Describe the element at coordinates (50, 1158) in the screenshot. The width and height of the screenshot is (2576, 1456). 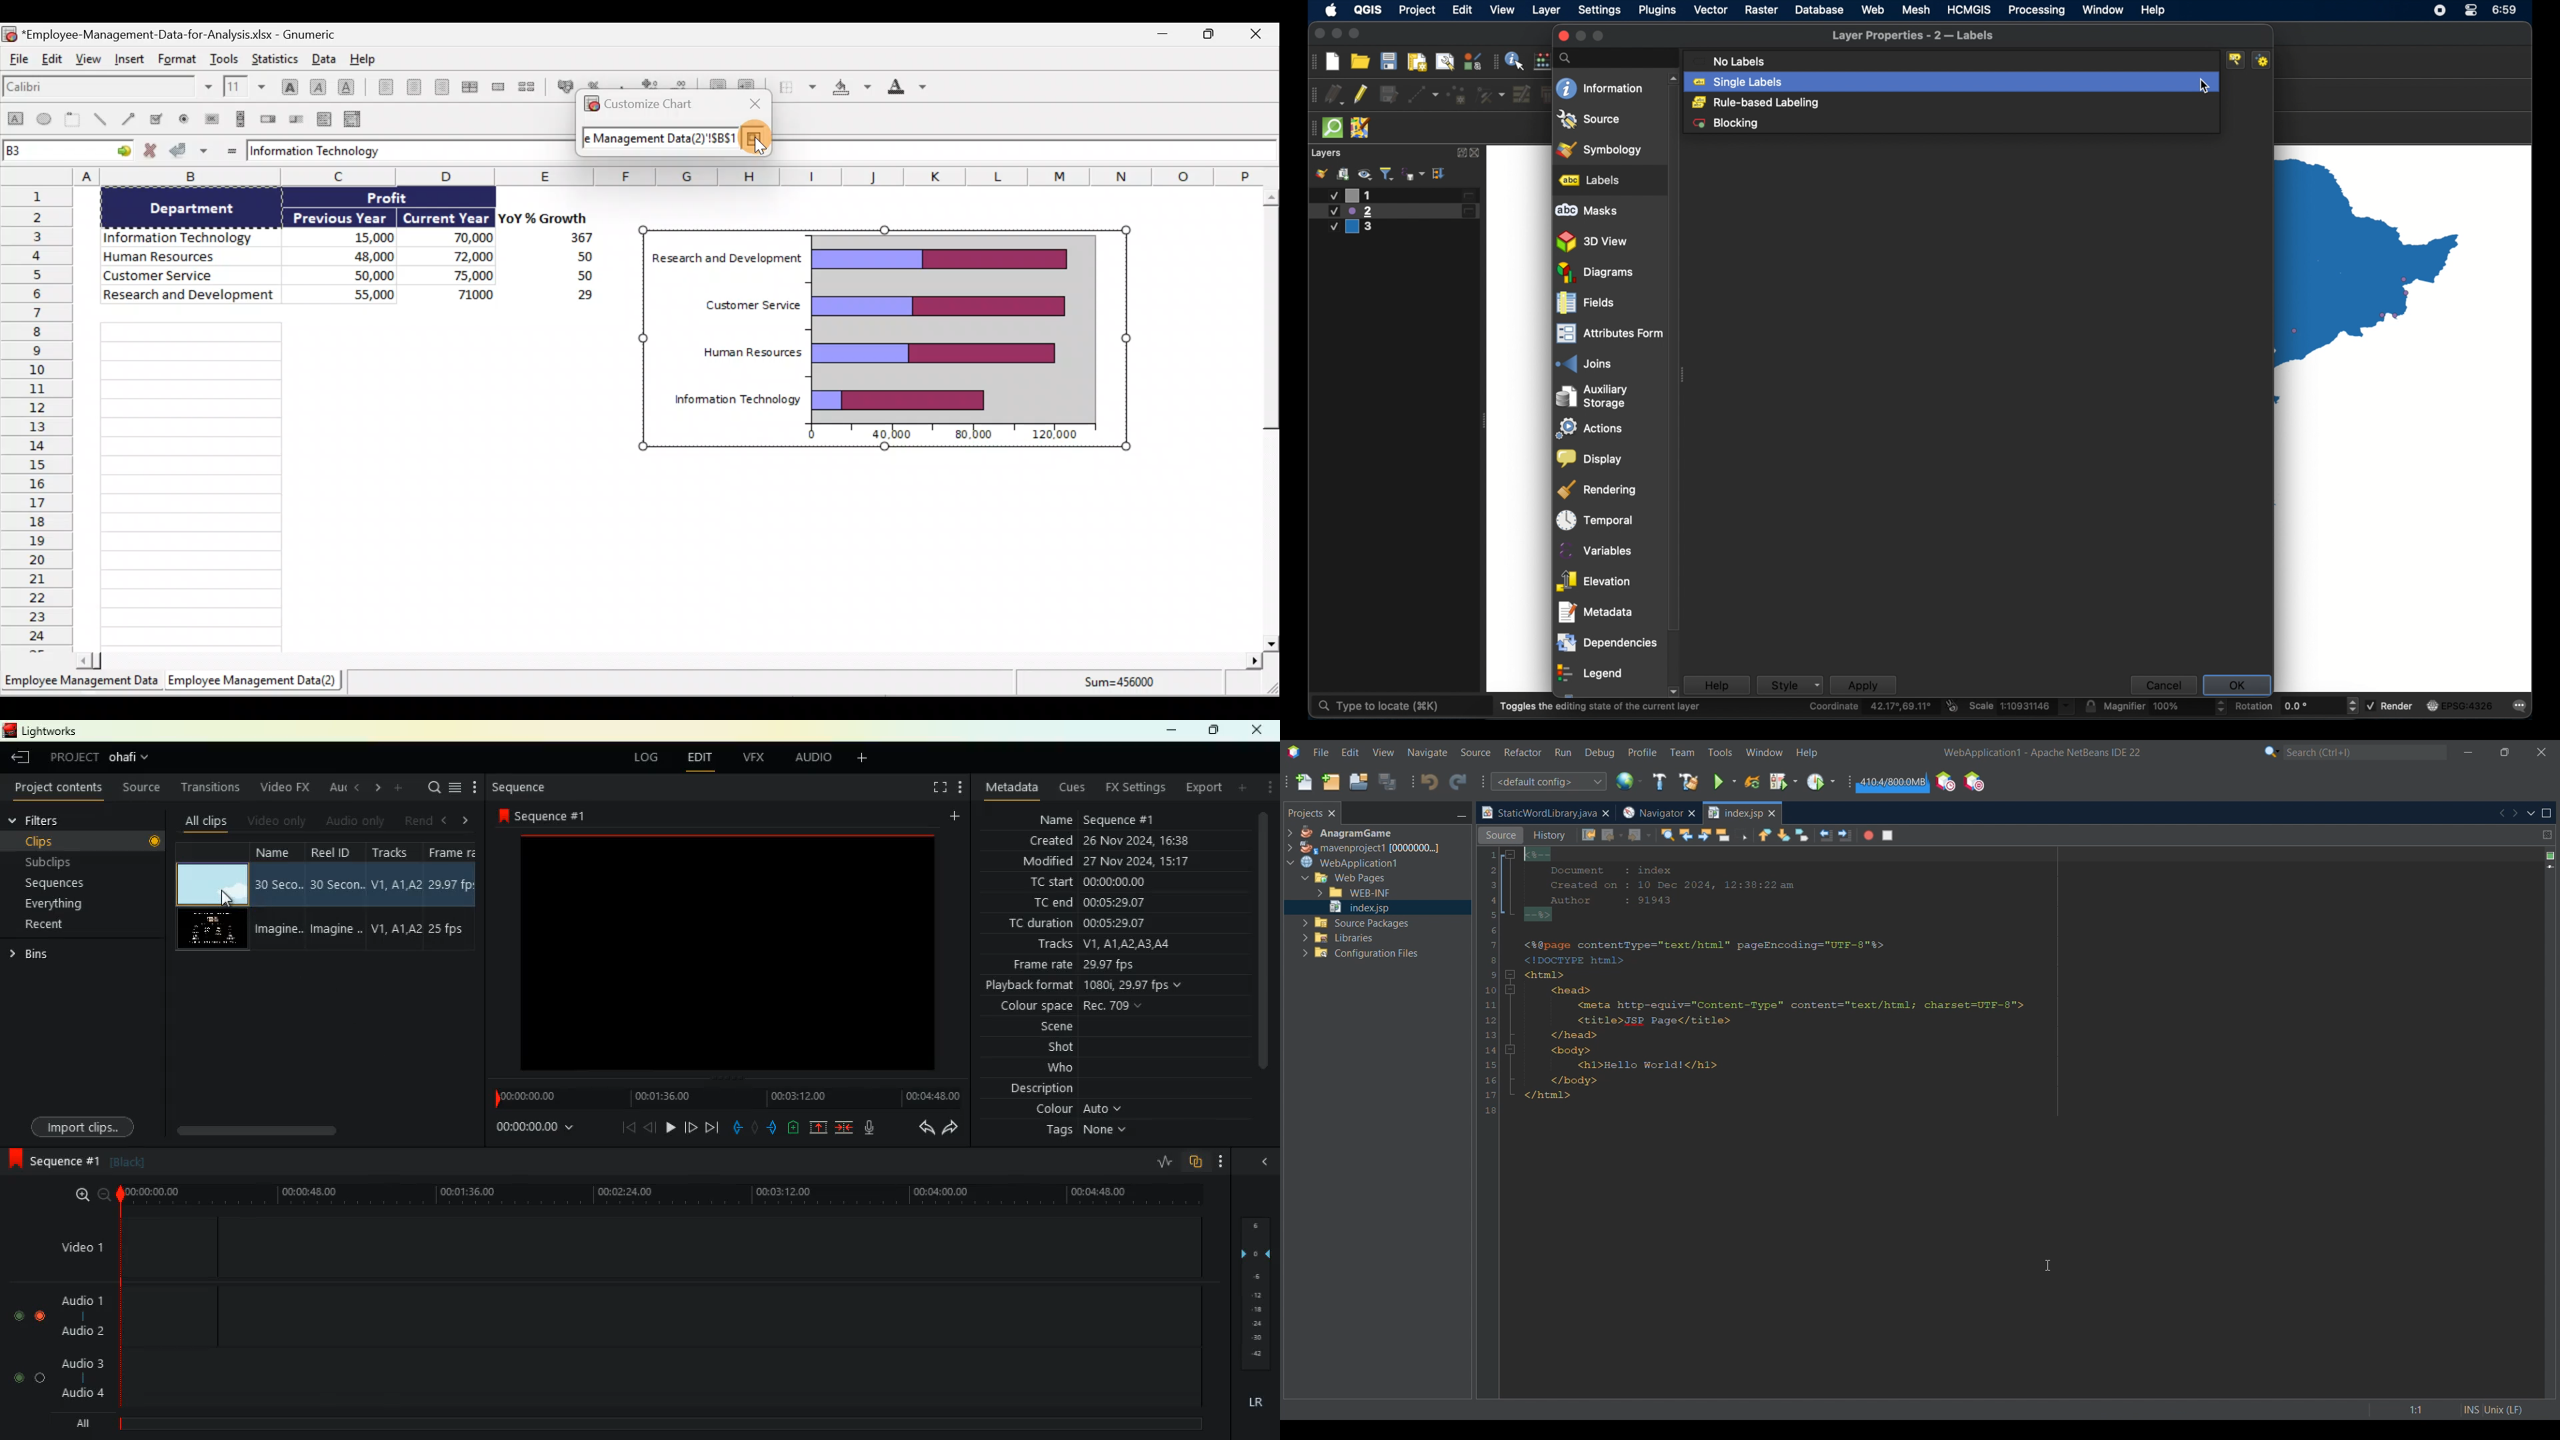
I see `sequence` at that location.